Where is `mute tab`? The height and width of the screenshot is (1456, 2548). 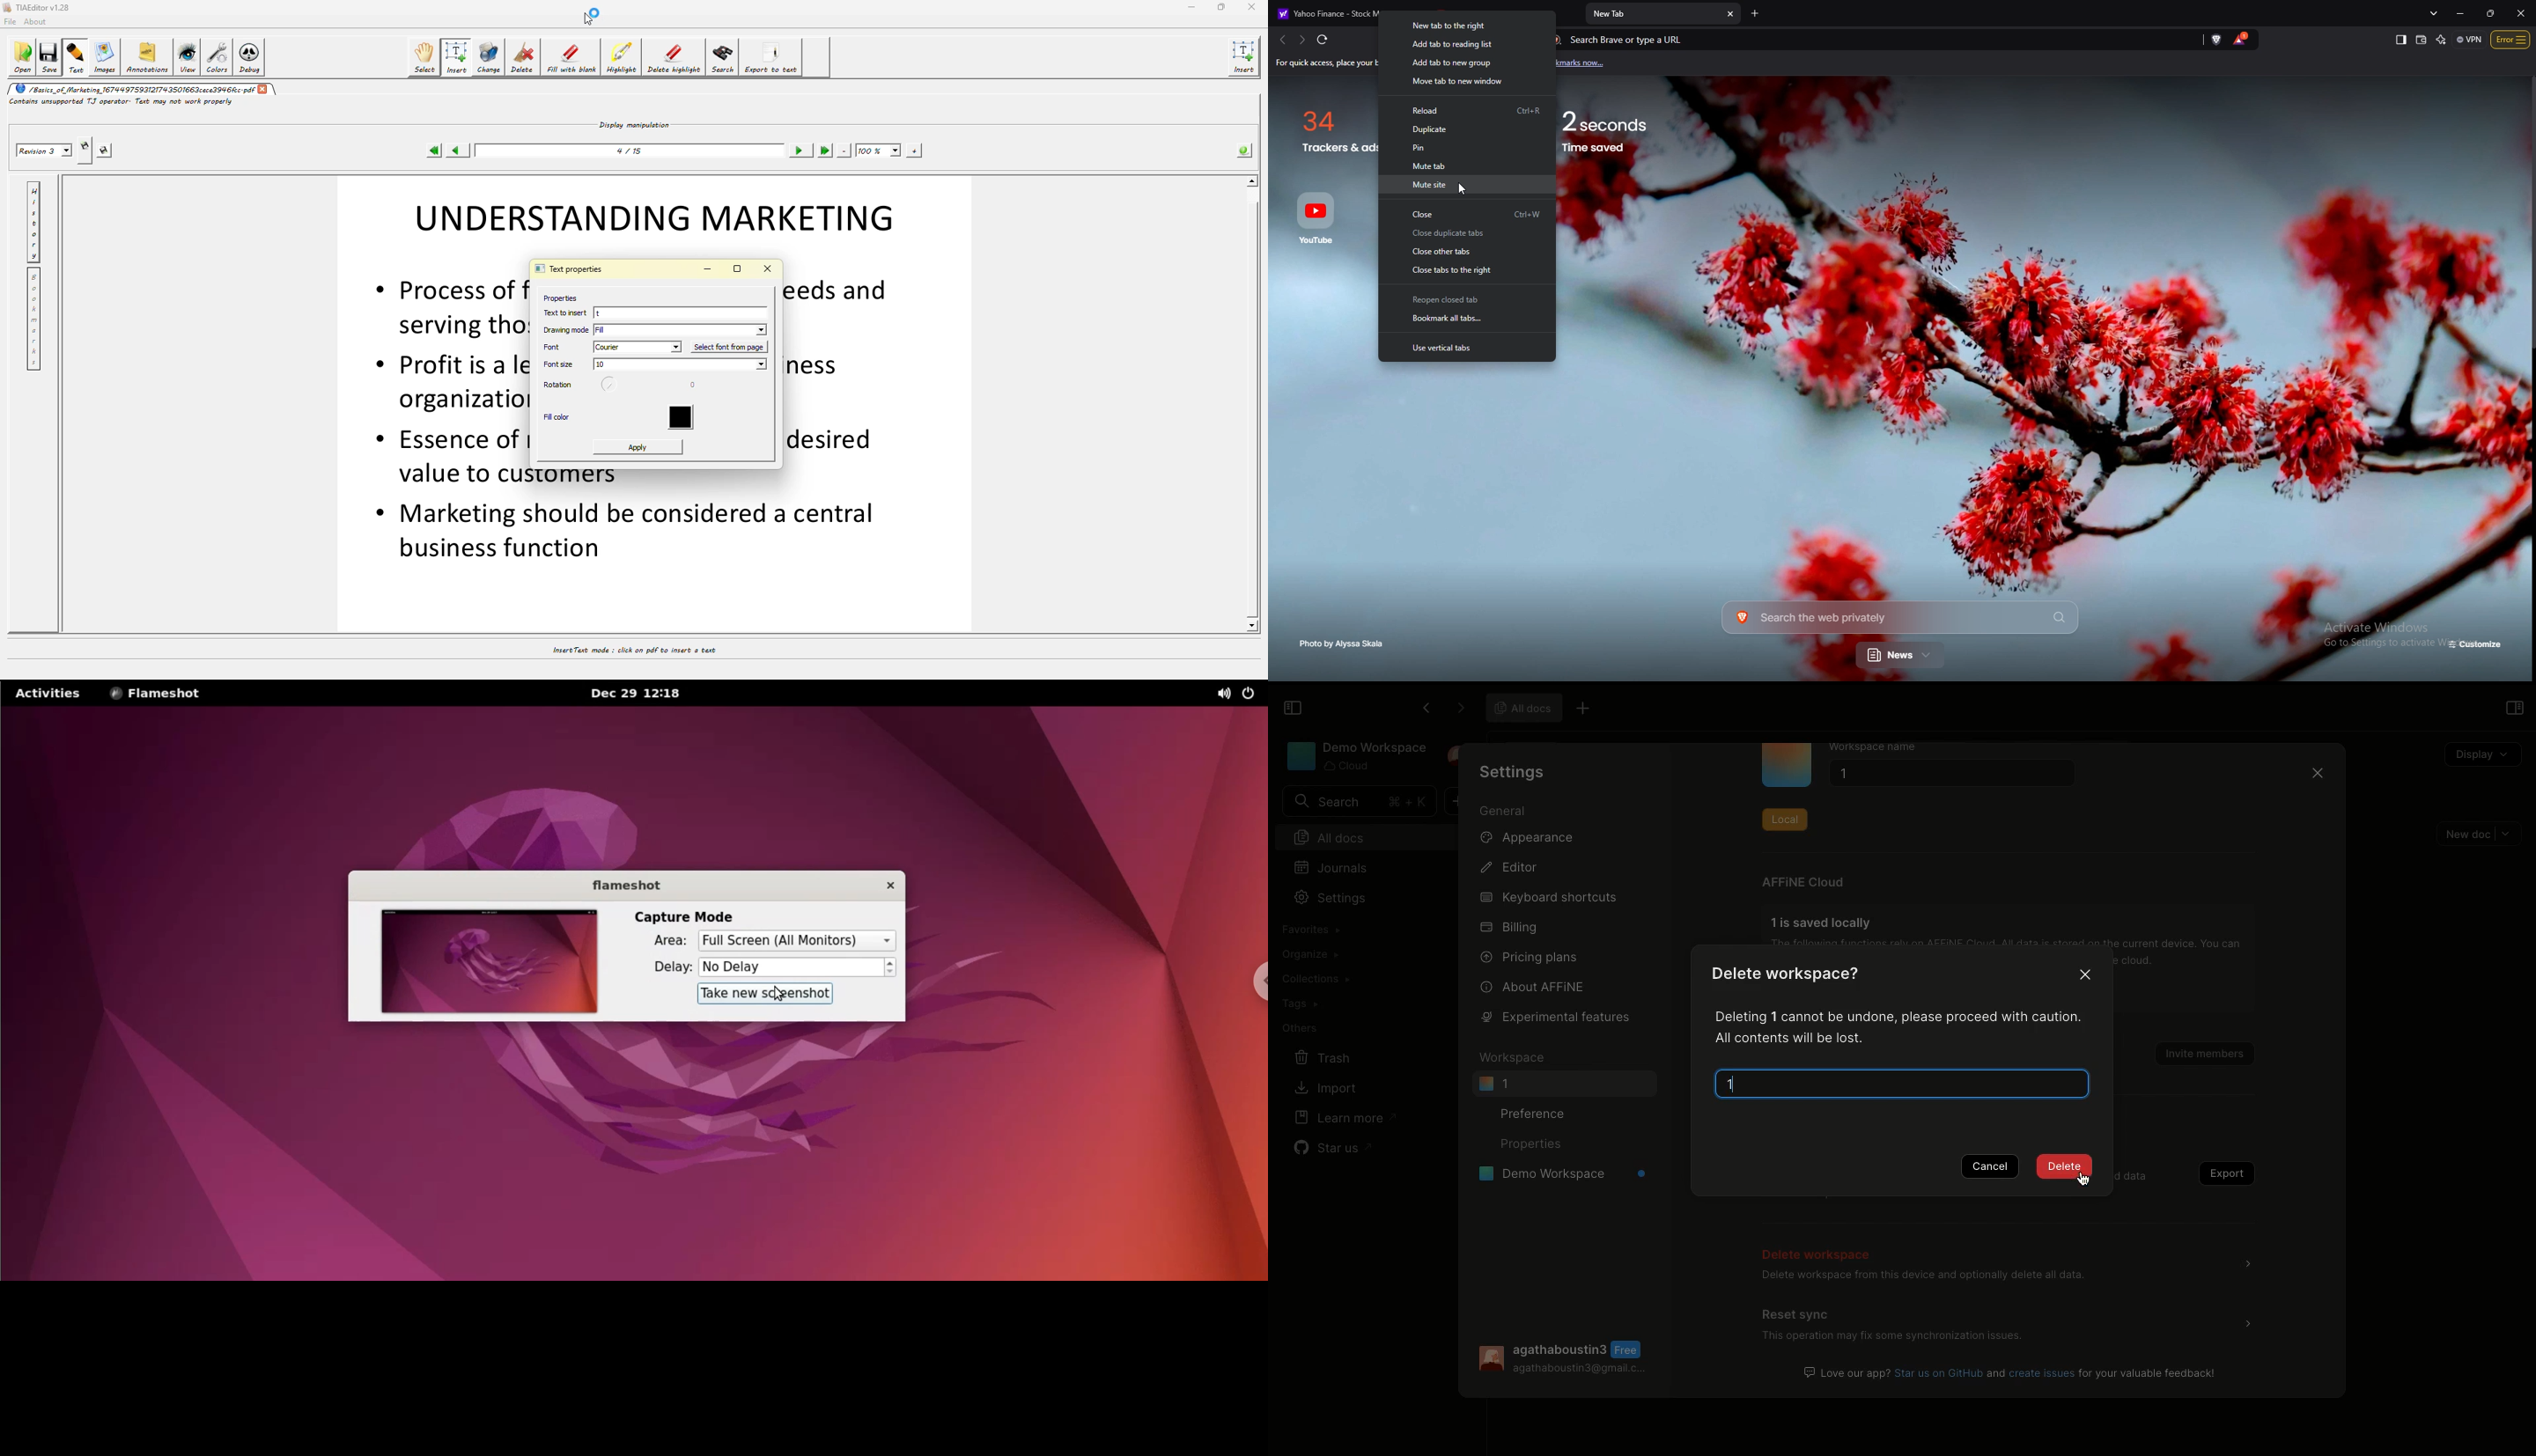 mute tab is located at coordinates (1464, 166).